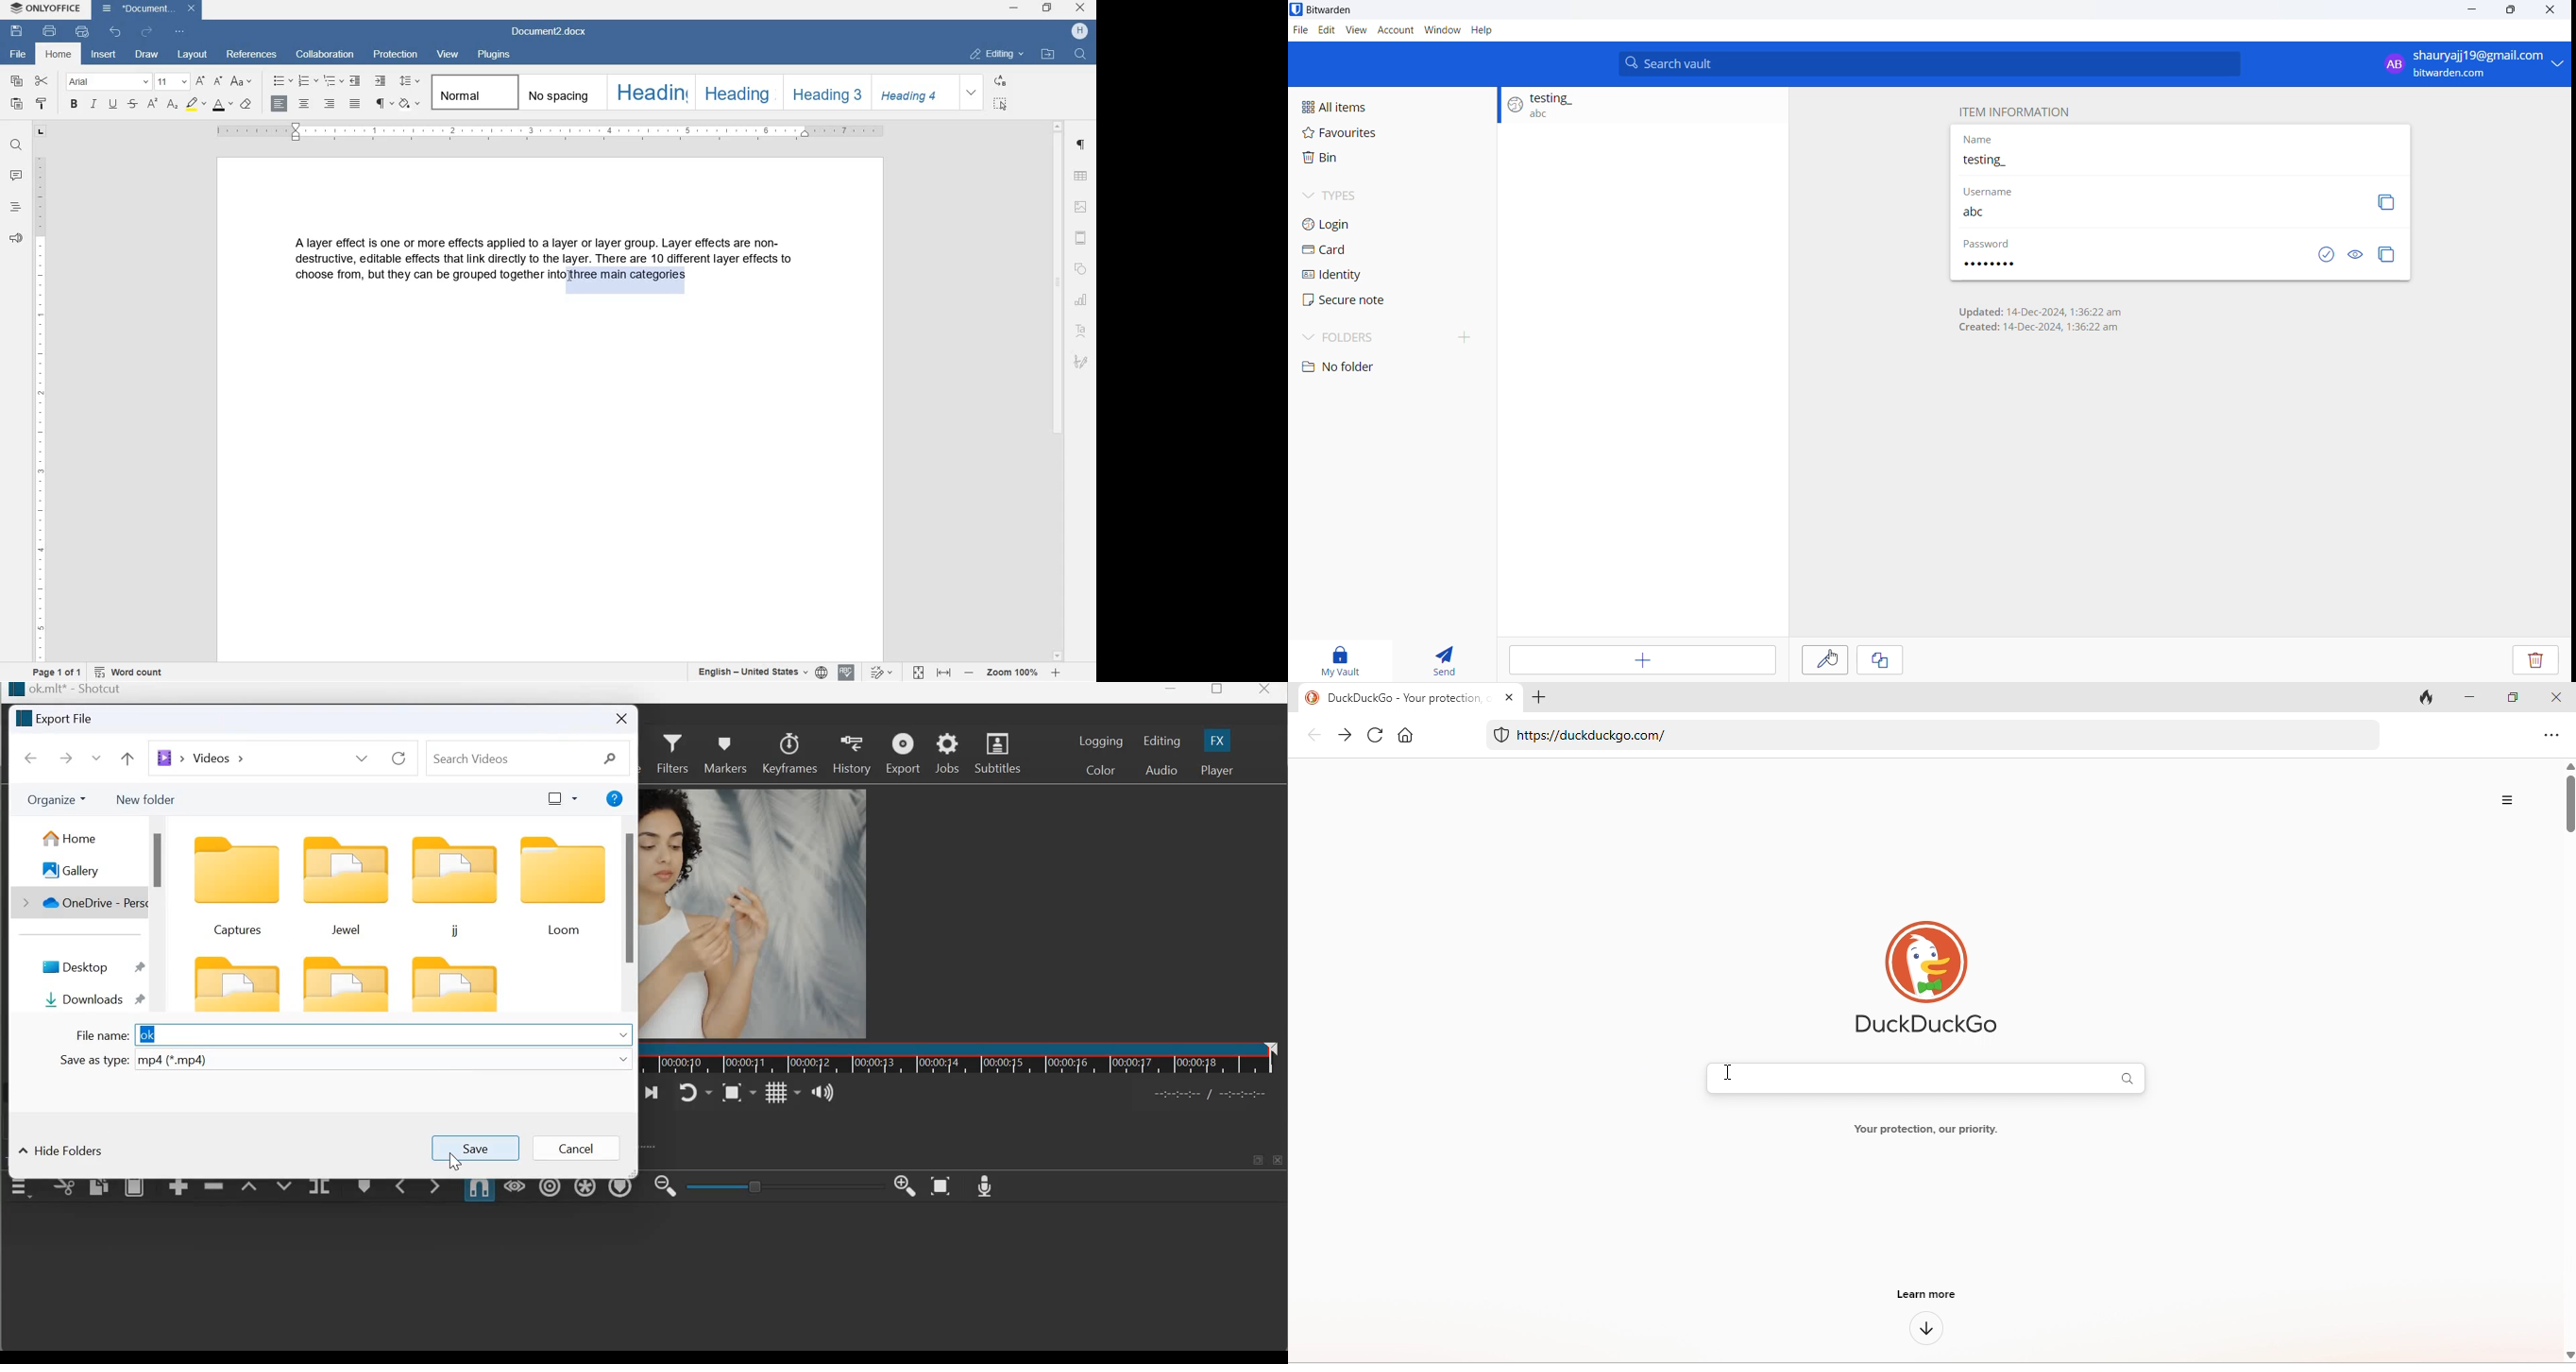 This screenshot has height=1372, width=2576. Describe the element at coordinates (74, 104) in the screenshot. I see `bold ` at that location.